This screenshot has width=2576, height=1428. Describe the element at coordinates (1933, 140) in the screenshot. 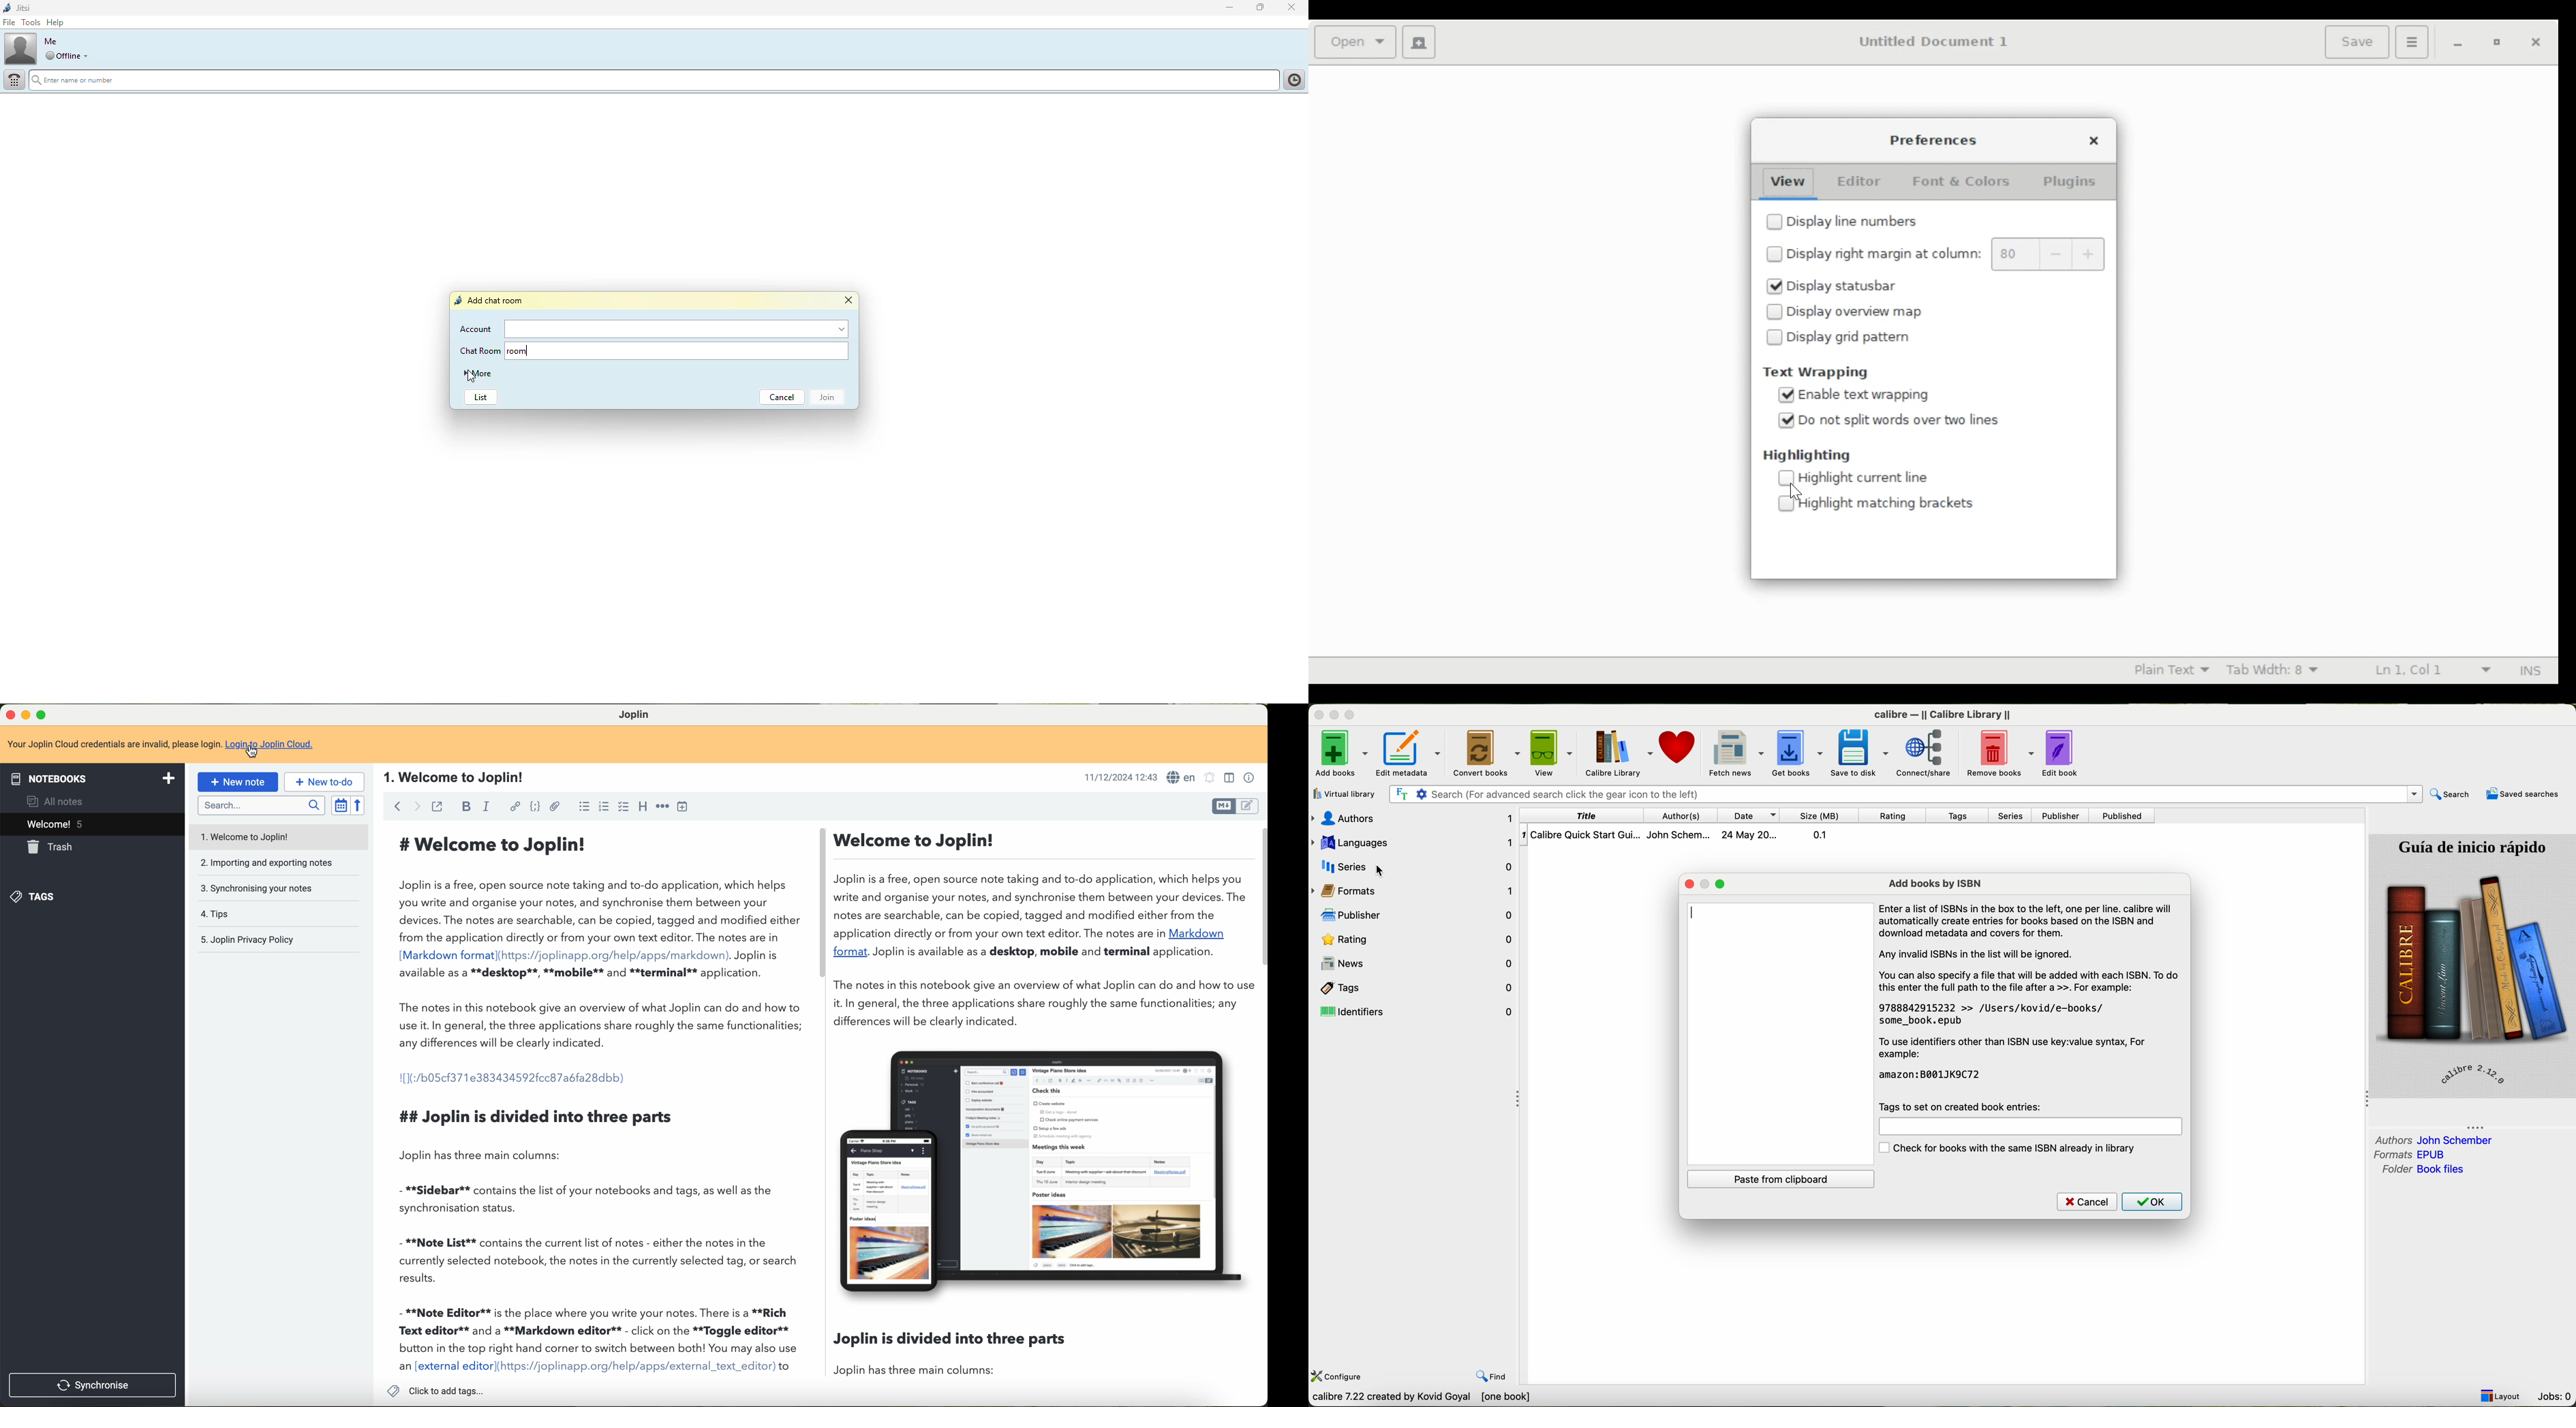

I see `Preferences` at that location.